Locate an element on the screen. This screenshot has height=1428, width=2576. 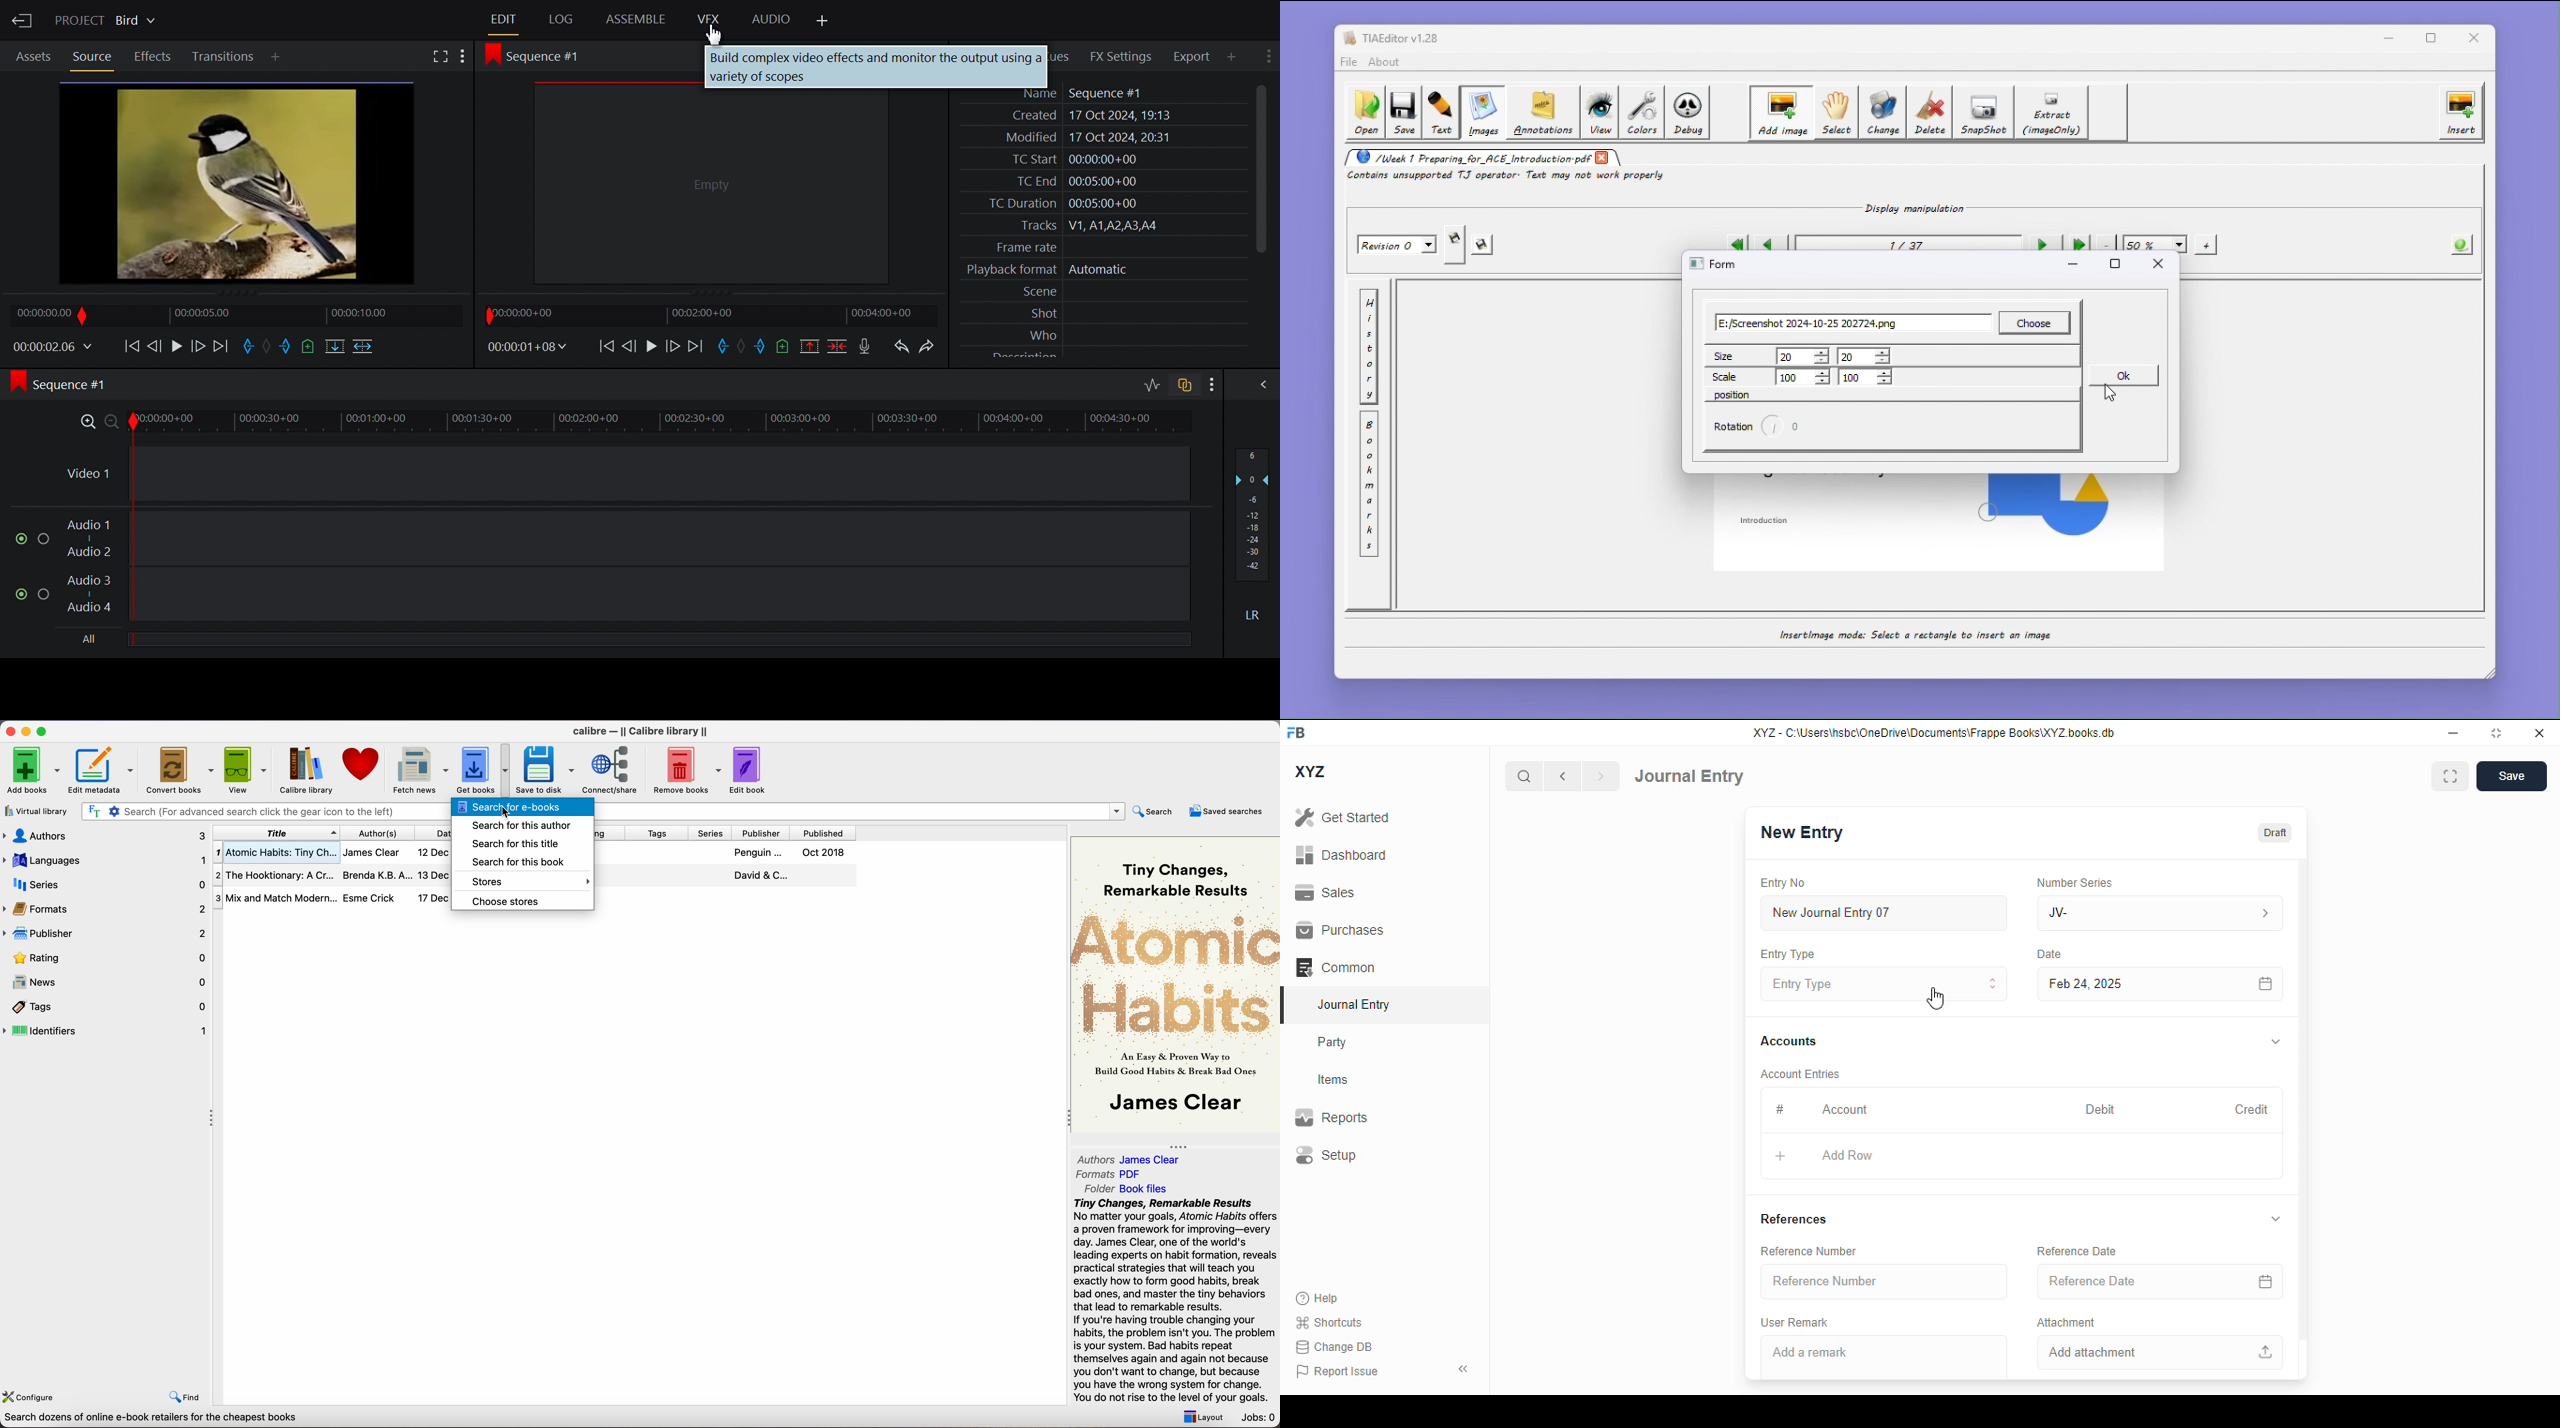
cCursor is located at coordinates (714, 35).